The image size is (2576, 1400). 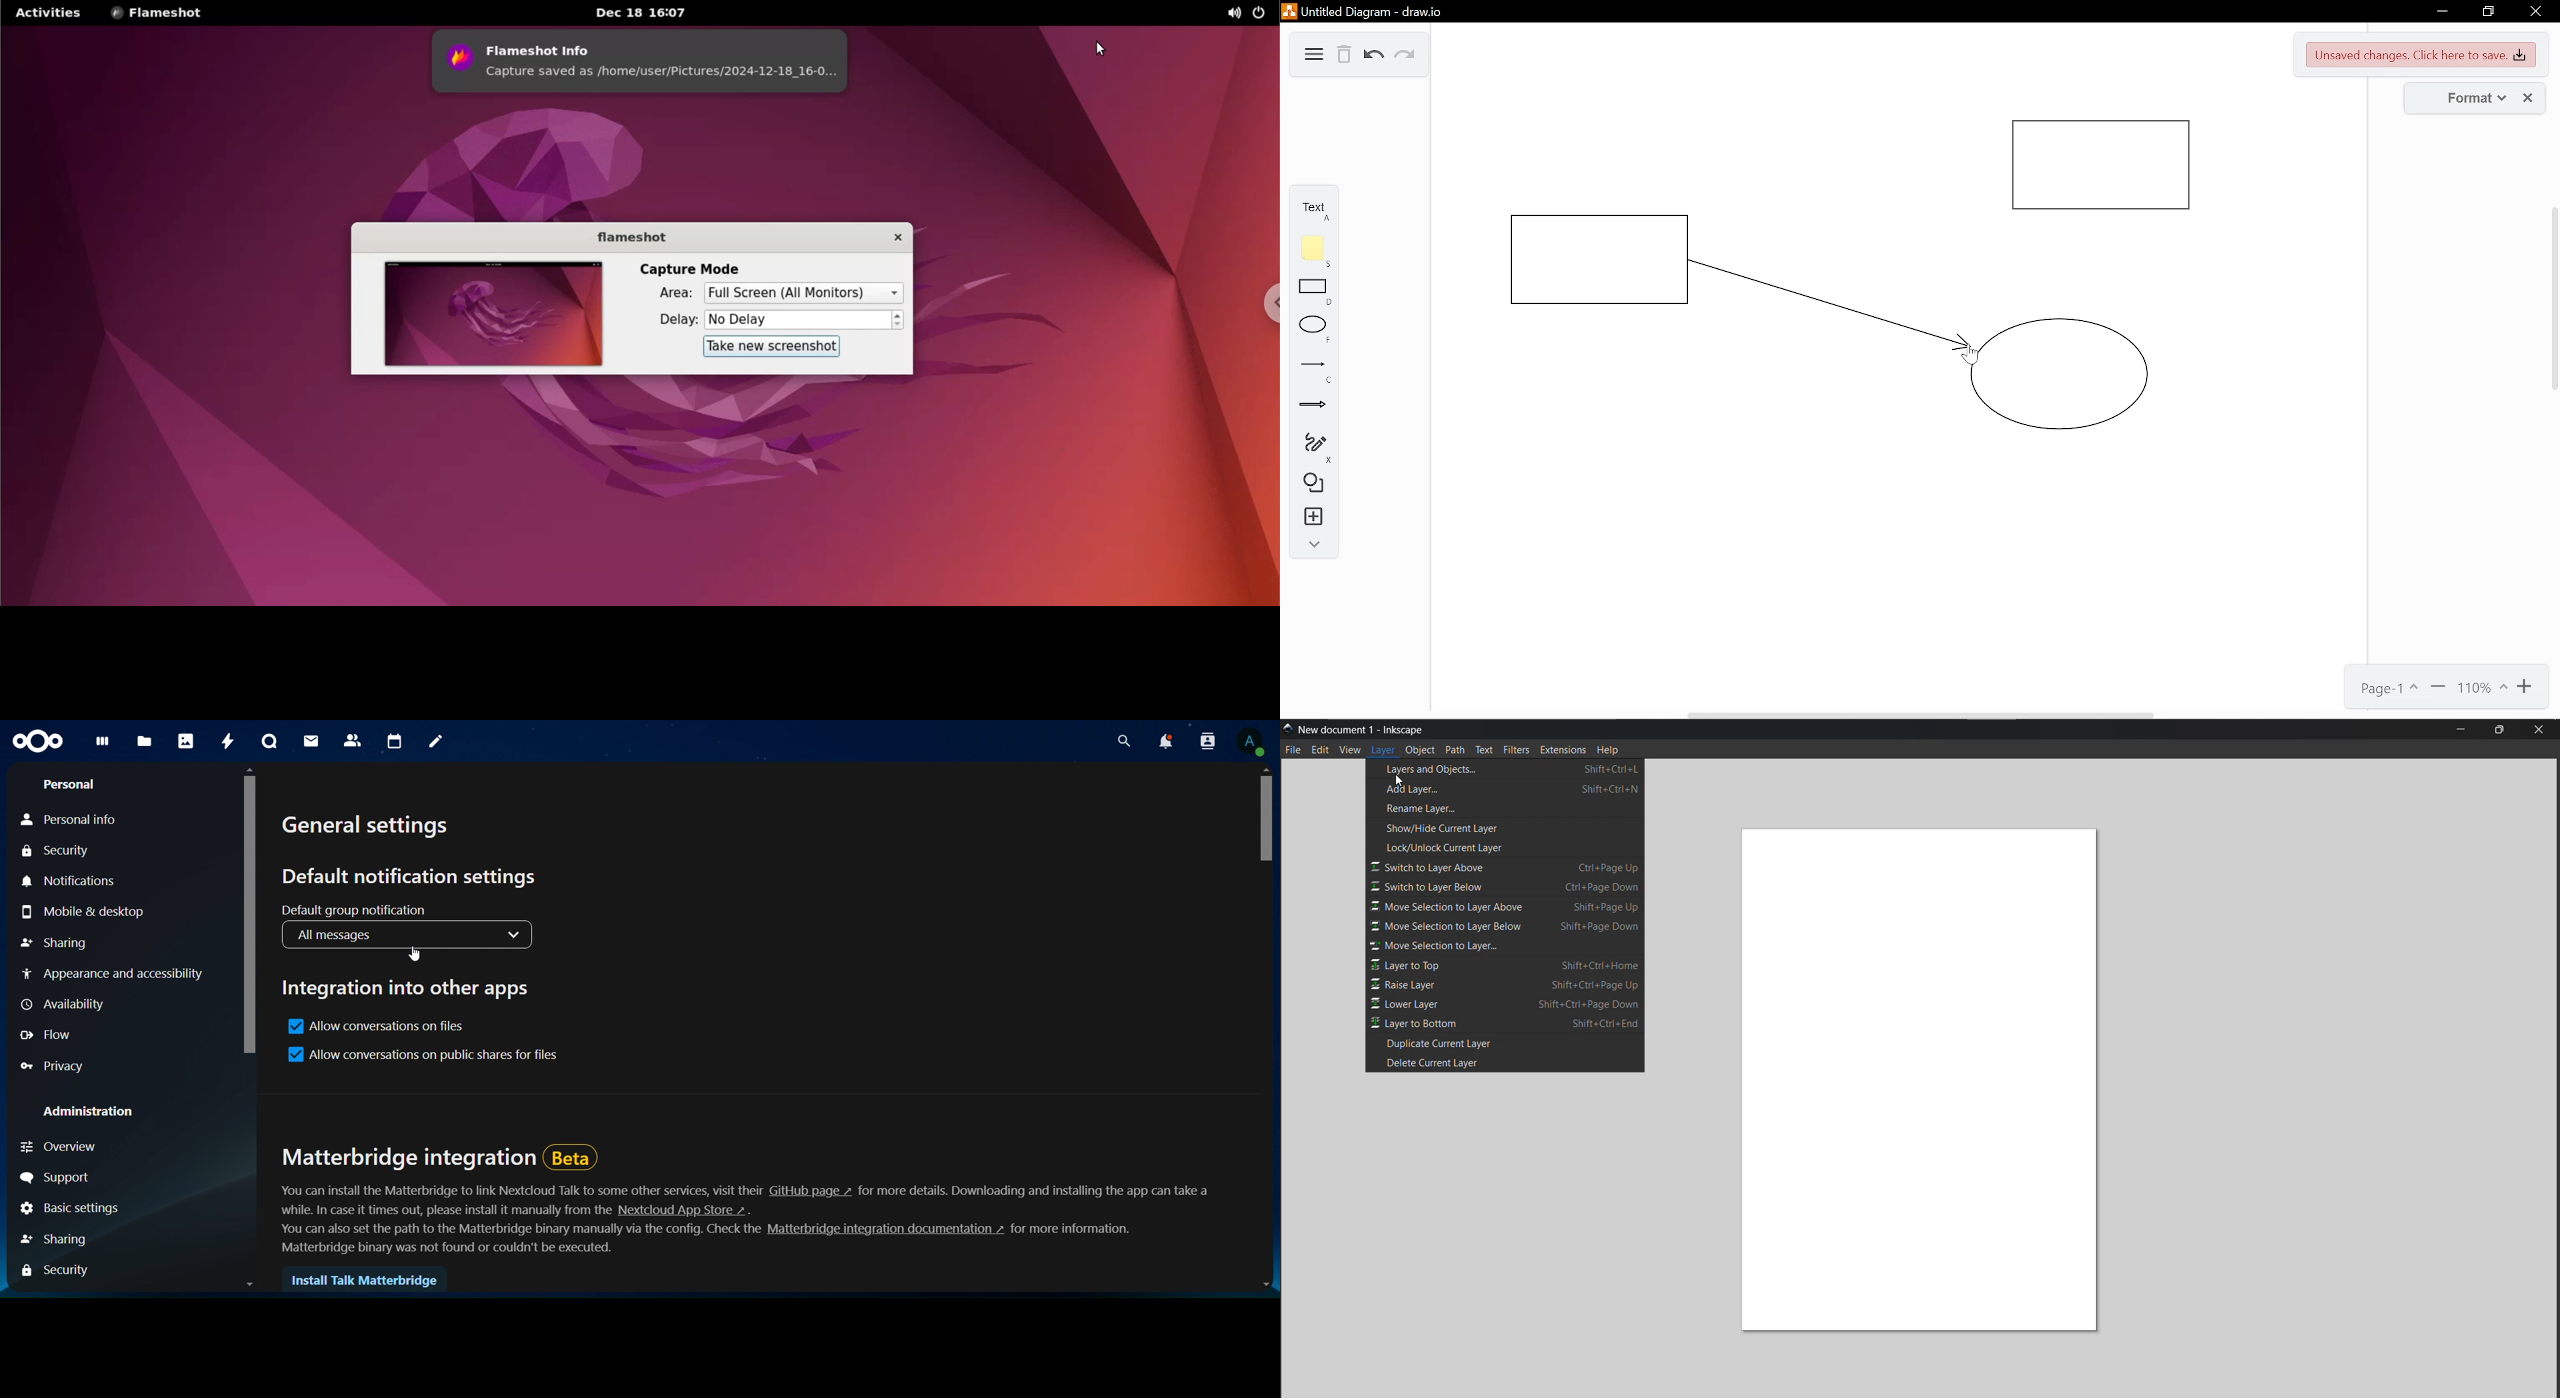 What do you see at coordinates (2529, 687) in the screenshot?
I see `Zoom in` at bounding box center [2529, 687].